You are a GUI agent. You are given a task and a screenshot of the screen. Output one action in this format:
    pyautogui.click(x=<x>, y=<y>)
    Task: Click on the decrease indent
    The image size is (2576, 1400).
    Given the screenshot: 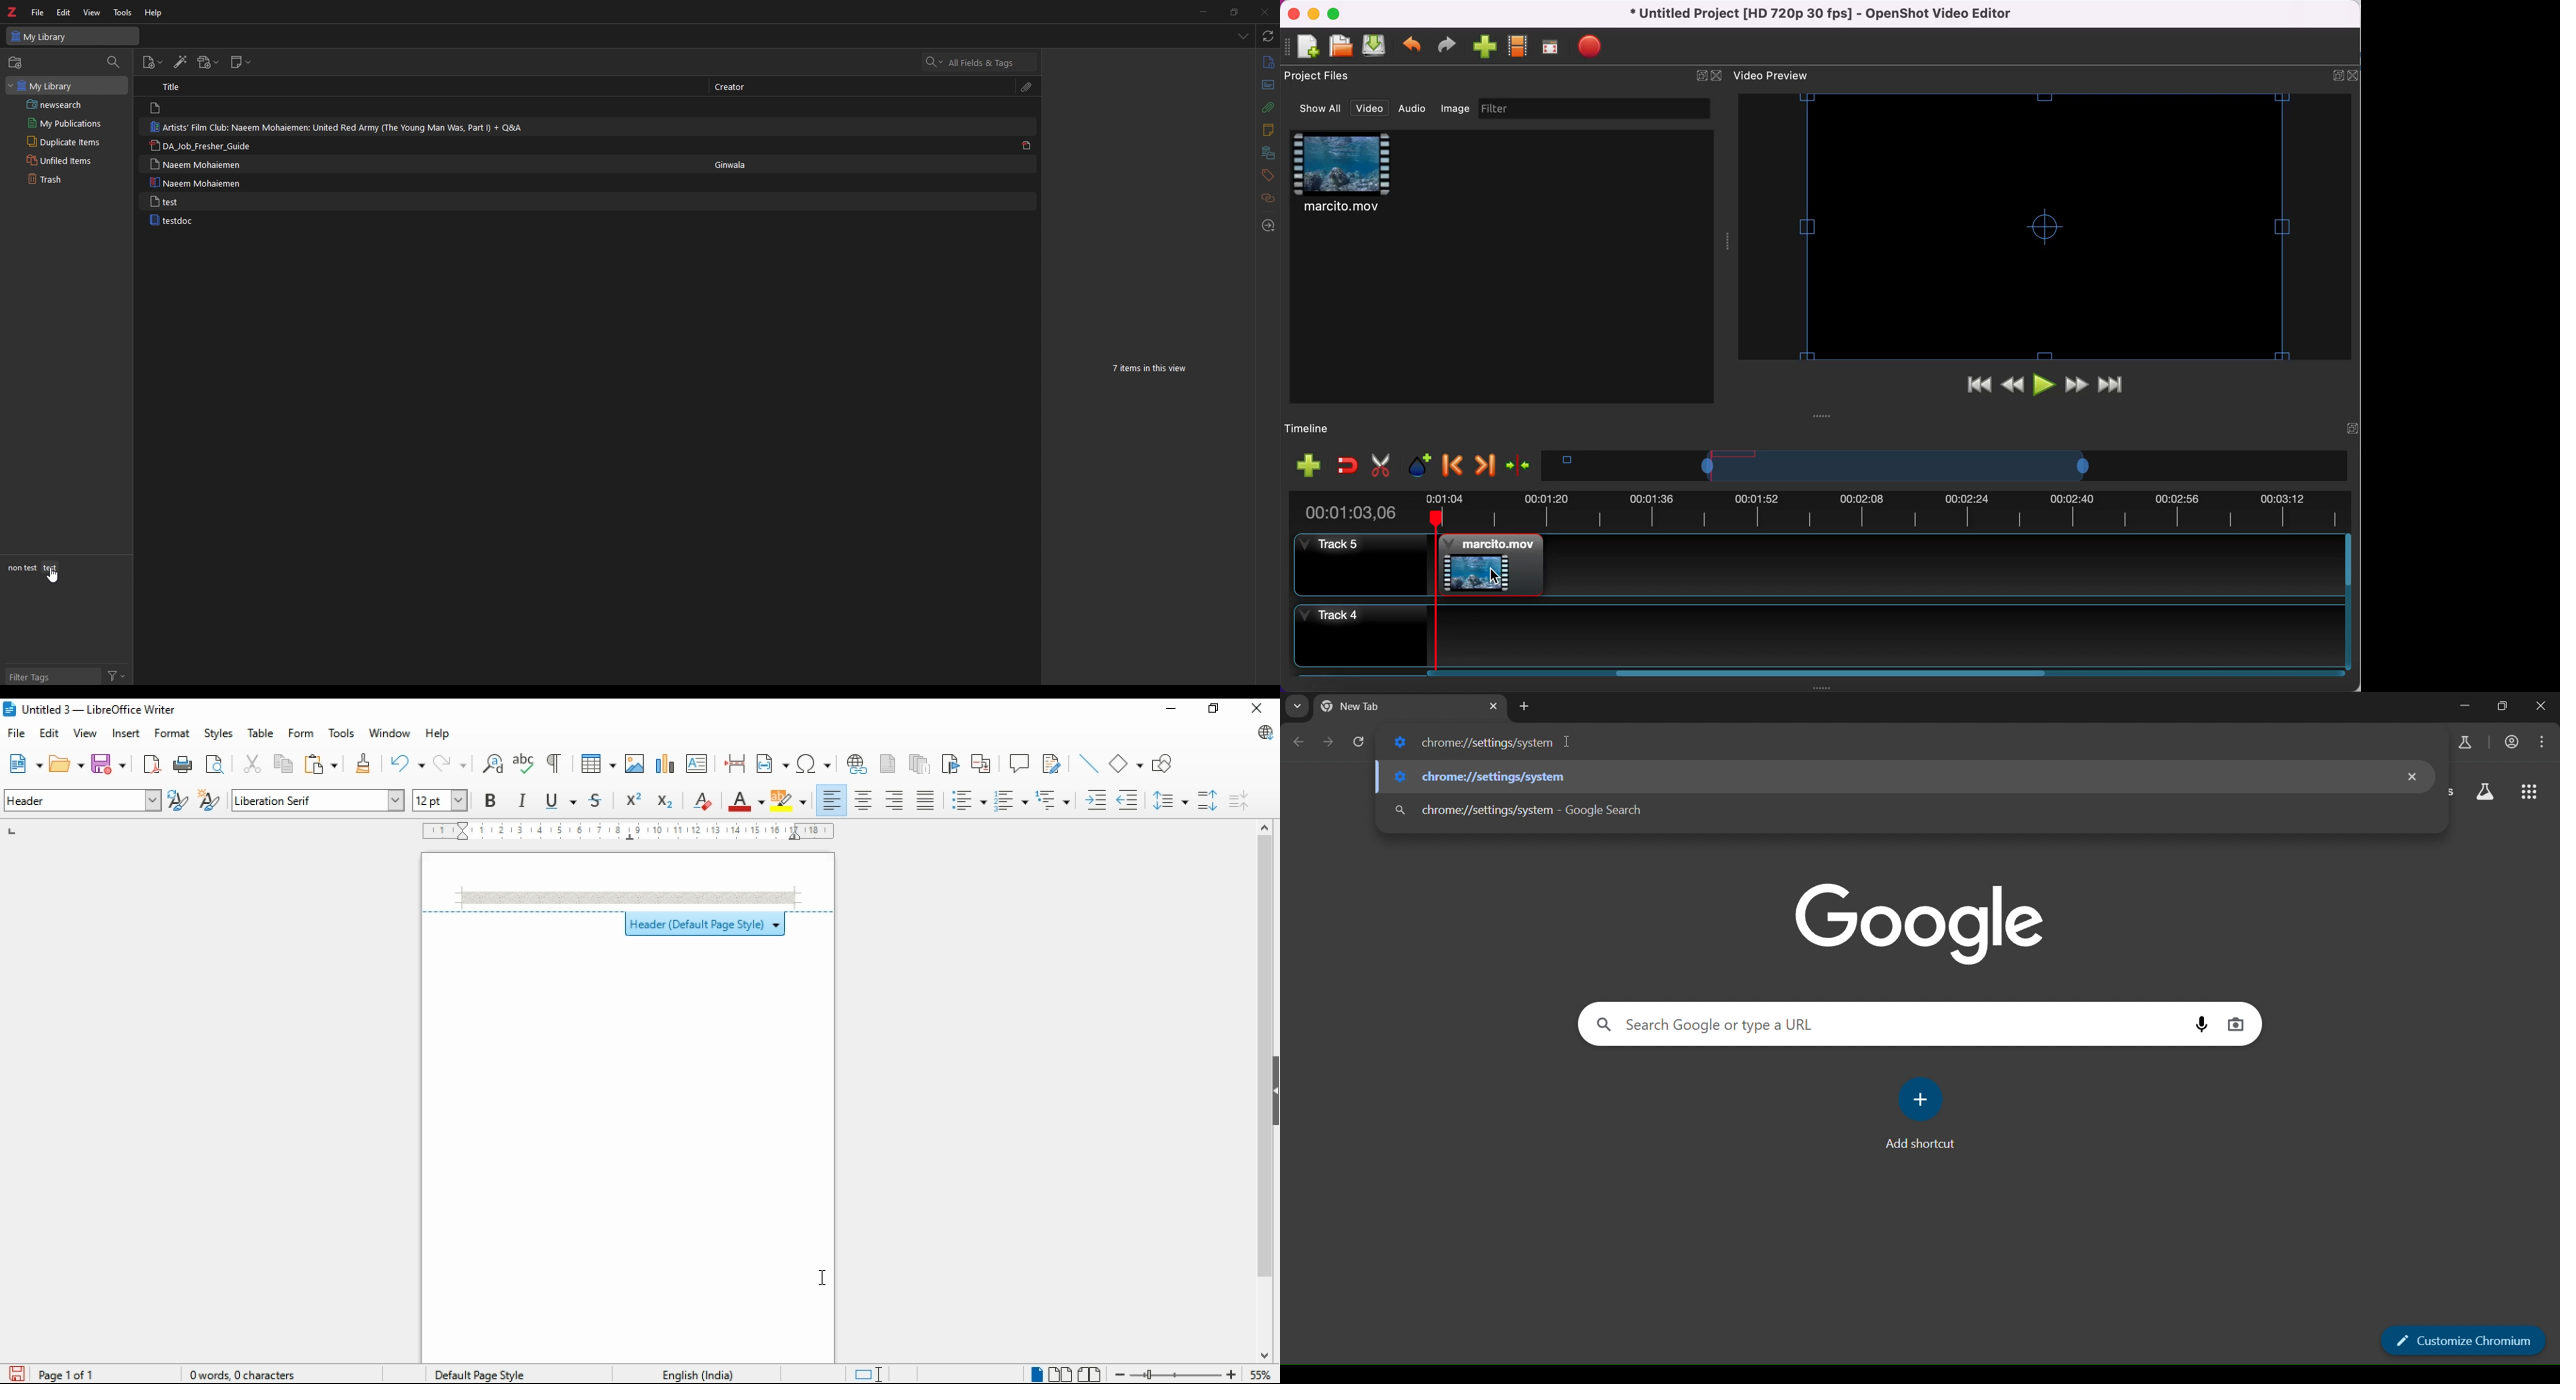 What is the action you would take?
    pyautogui.click(x=1129, y=799)
    